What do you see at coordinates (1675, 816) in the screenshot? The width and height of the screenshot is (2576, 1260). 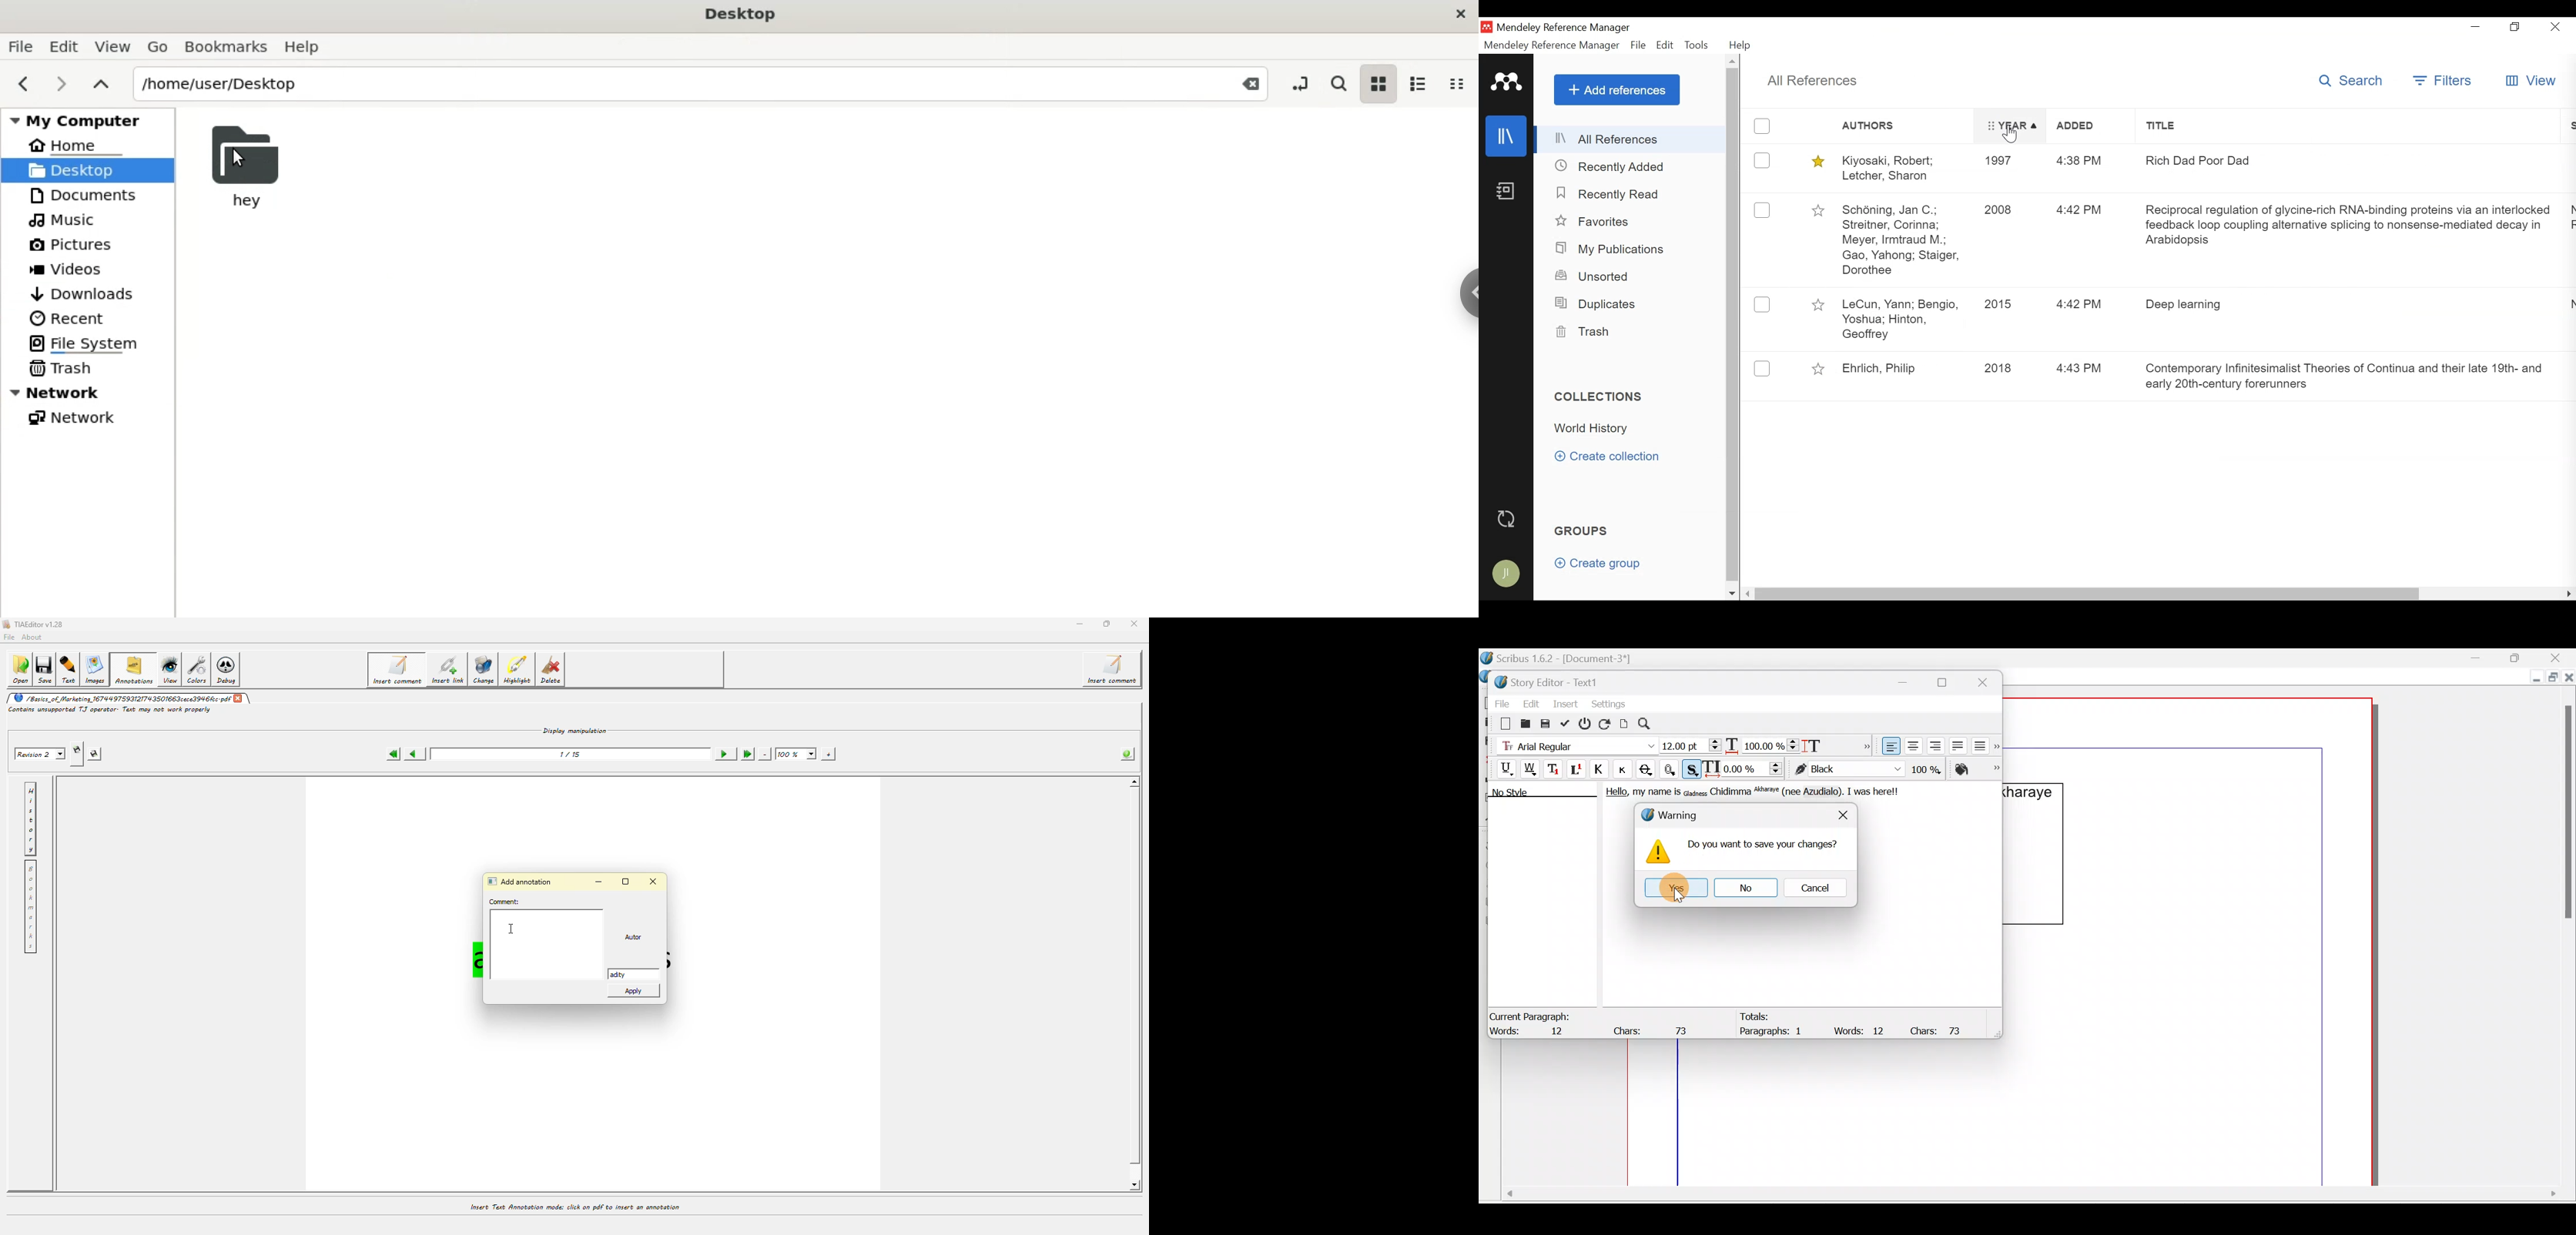 I see `Warning` at bounding box center [1675, 816].